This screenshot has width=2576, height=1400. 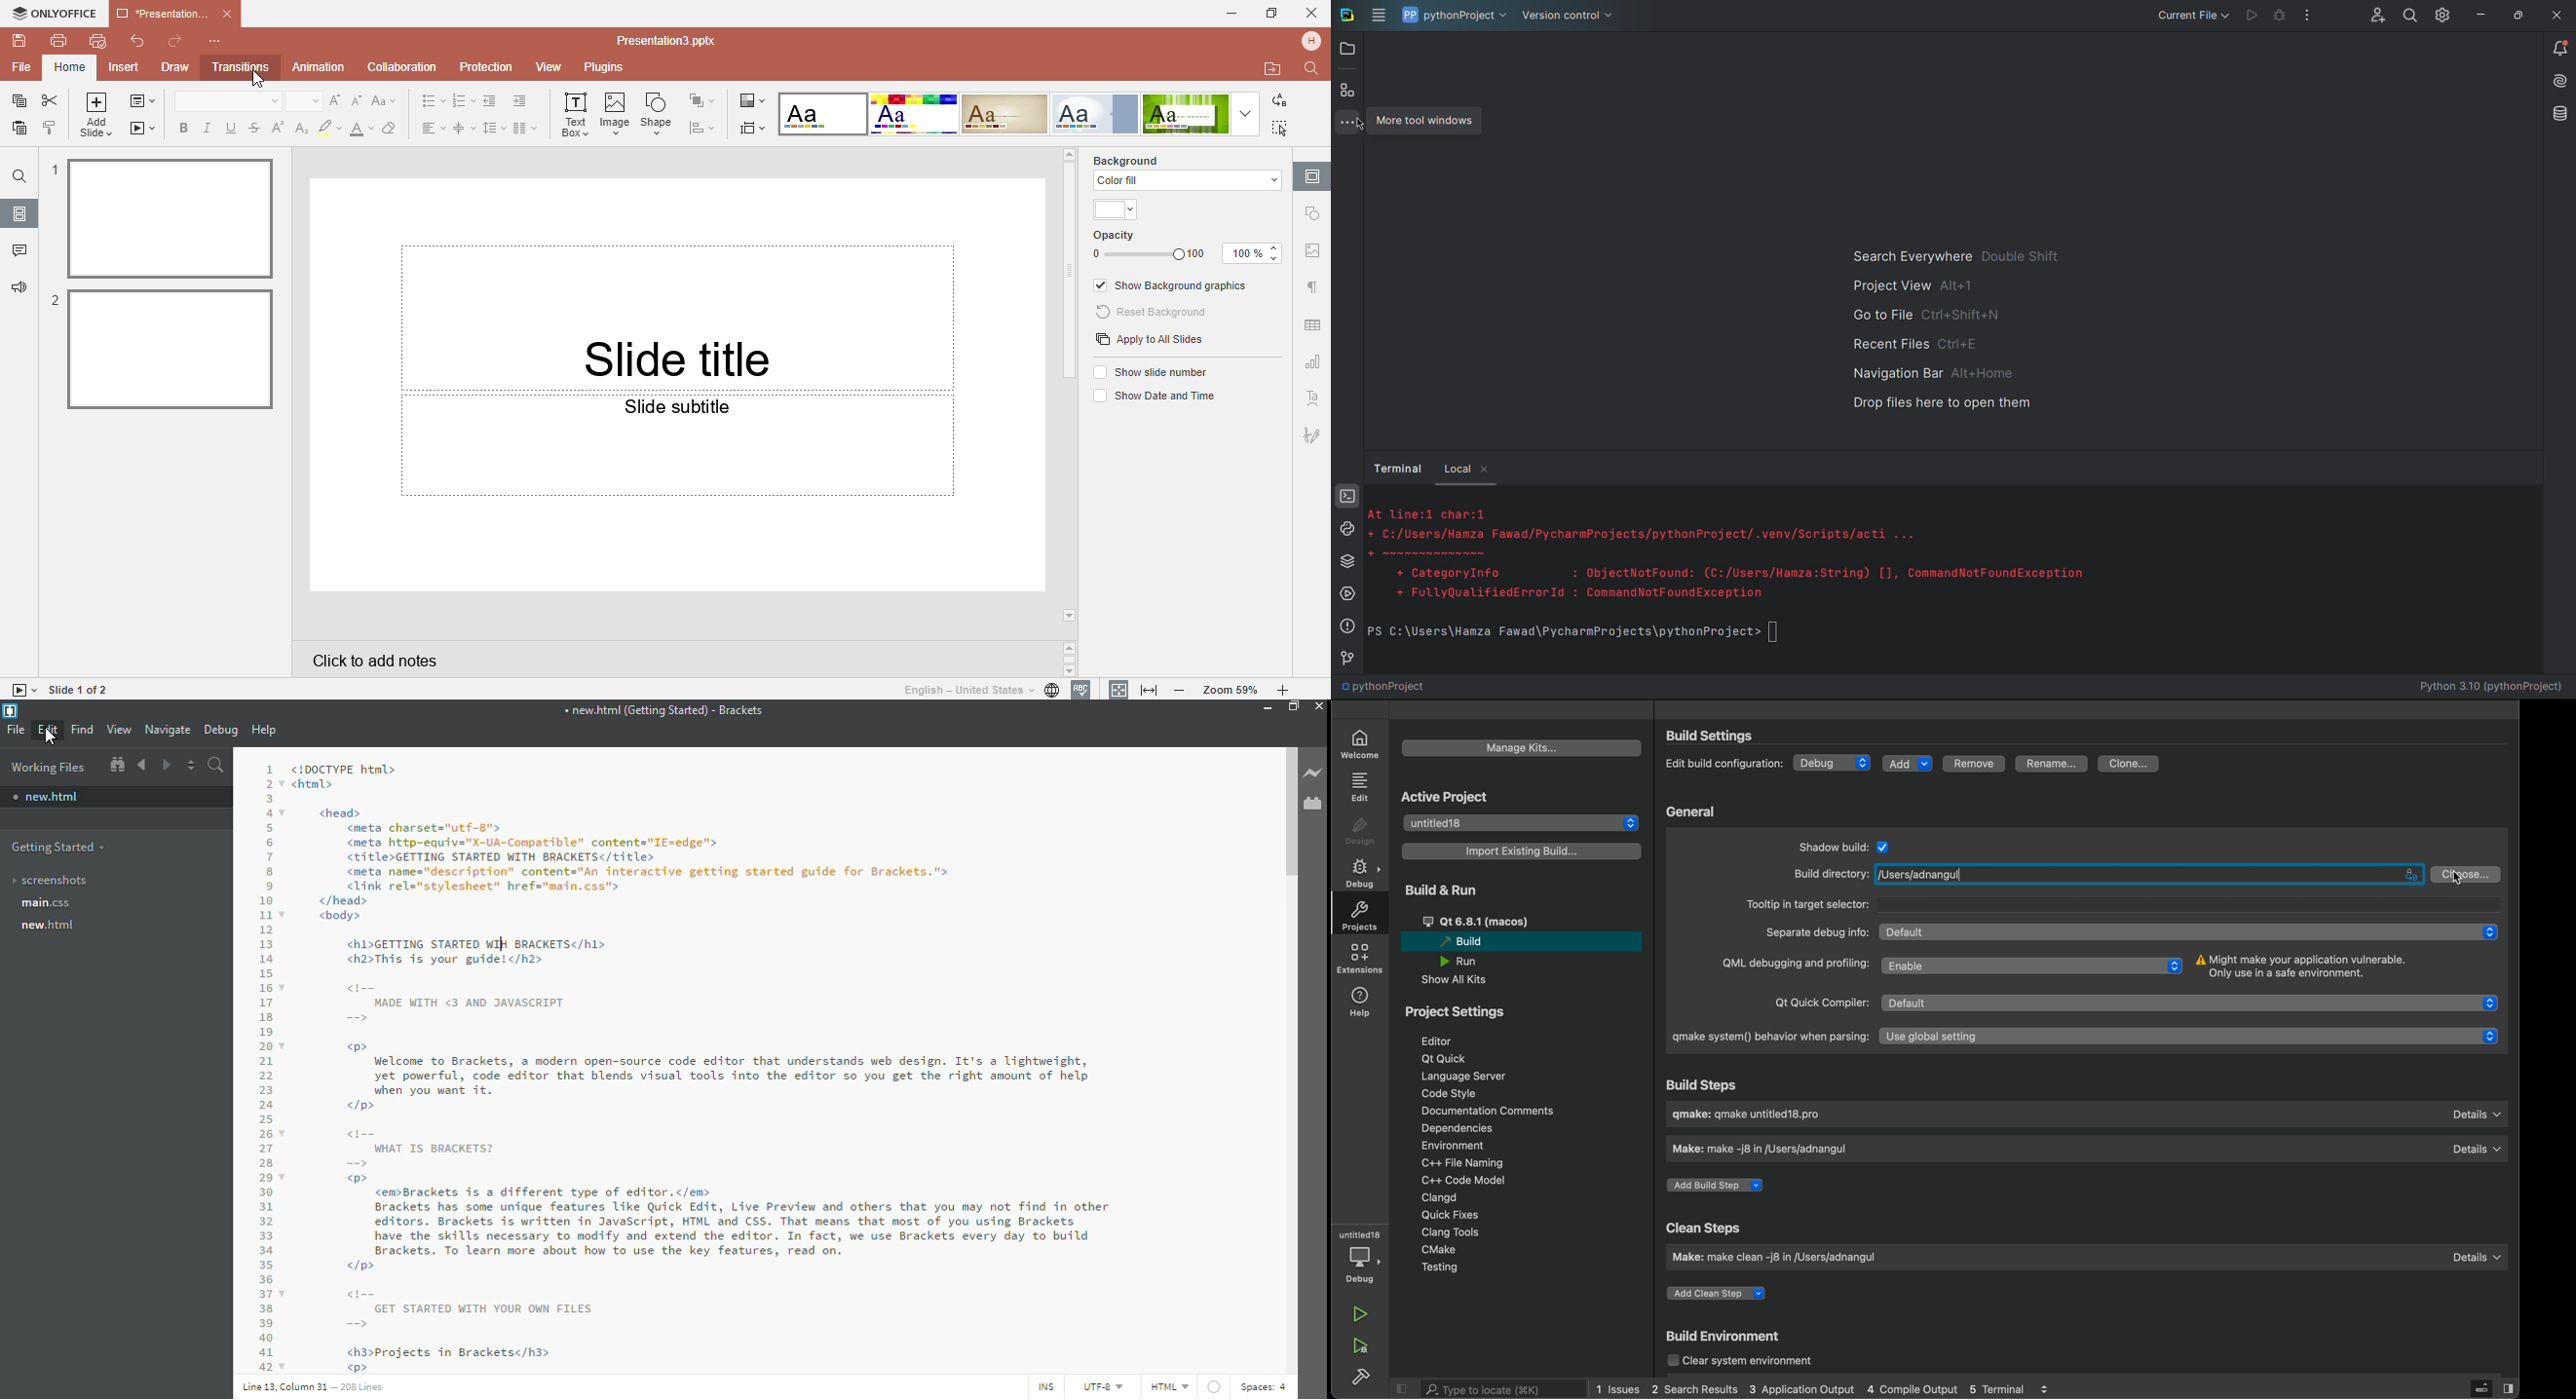 I want to click on Highlight color, so click(x=330, y=127).